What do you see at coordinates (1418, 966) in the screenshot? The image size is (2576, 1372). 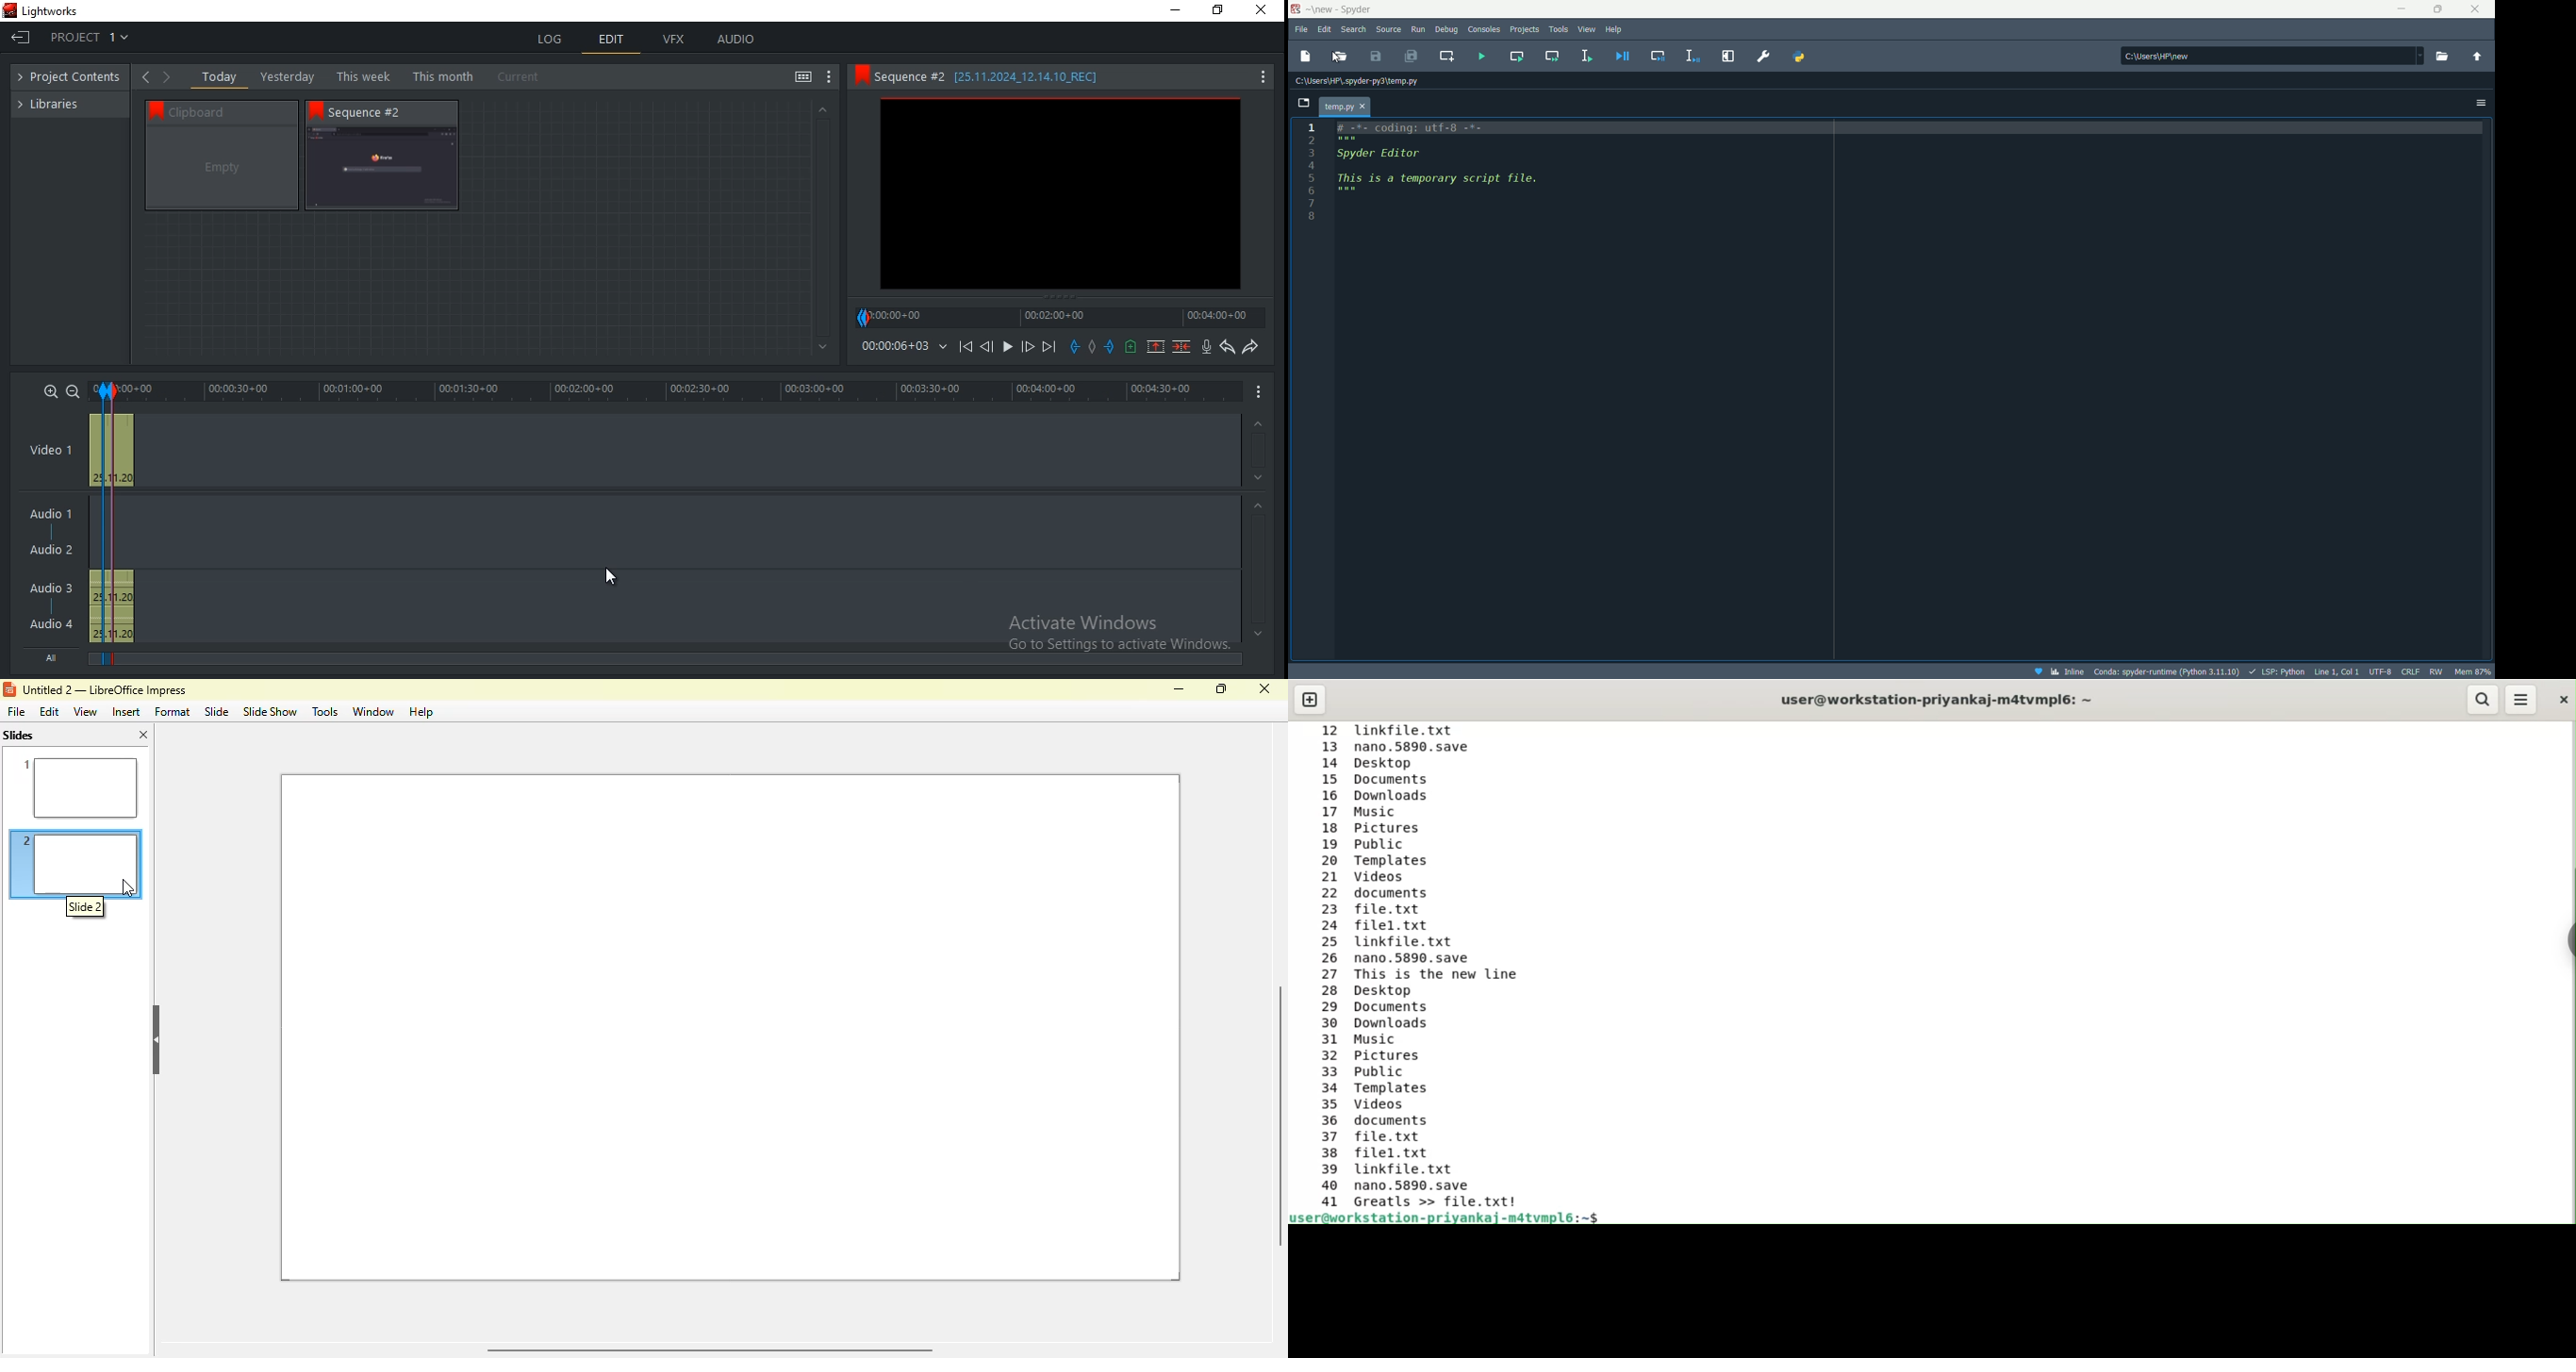 I see `12 linkfile.txt
13 nano.5890.save
14 Desktop

15 Documents

16 Downloads

17 Music

18 Pictures

19 Public

20 Templates

21 Videos

22 documents

23 file.txt

24 filel.txt

25 linkfile.txt
26 nano.5890.save
27 This is the new line
28 Desktop

29 Documents

30 Downloads

31 Music

32 Pictures

33 Public

34 Templates

35 Videos

36 documents

37 file.txt

38 filel.txt

39 linkfile.txt
40 nano.5890.save
41 Greatls >> file.txt!` at bounding box center [1418, 966].